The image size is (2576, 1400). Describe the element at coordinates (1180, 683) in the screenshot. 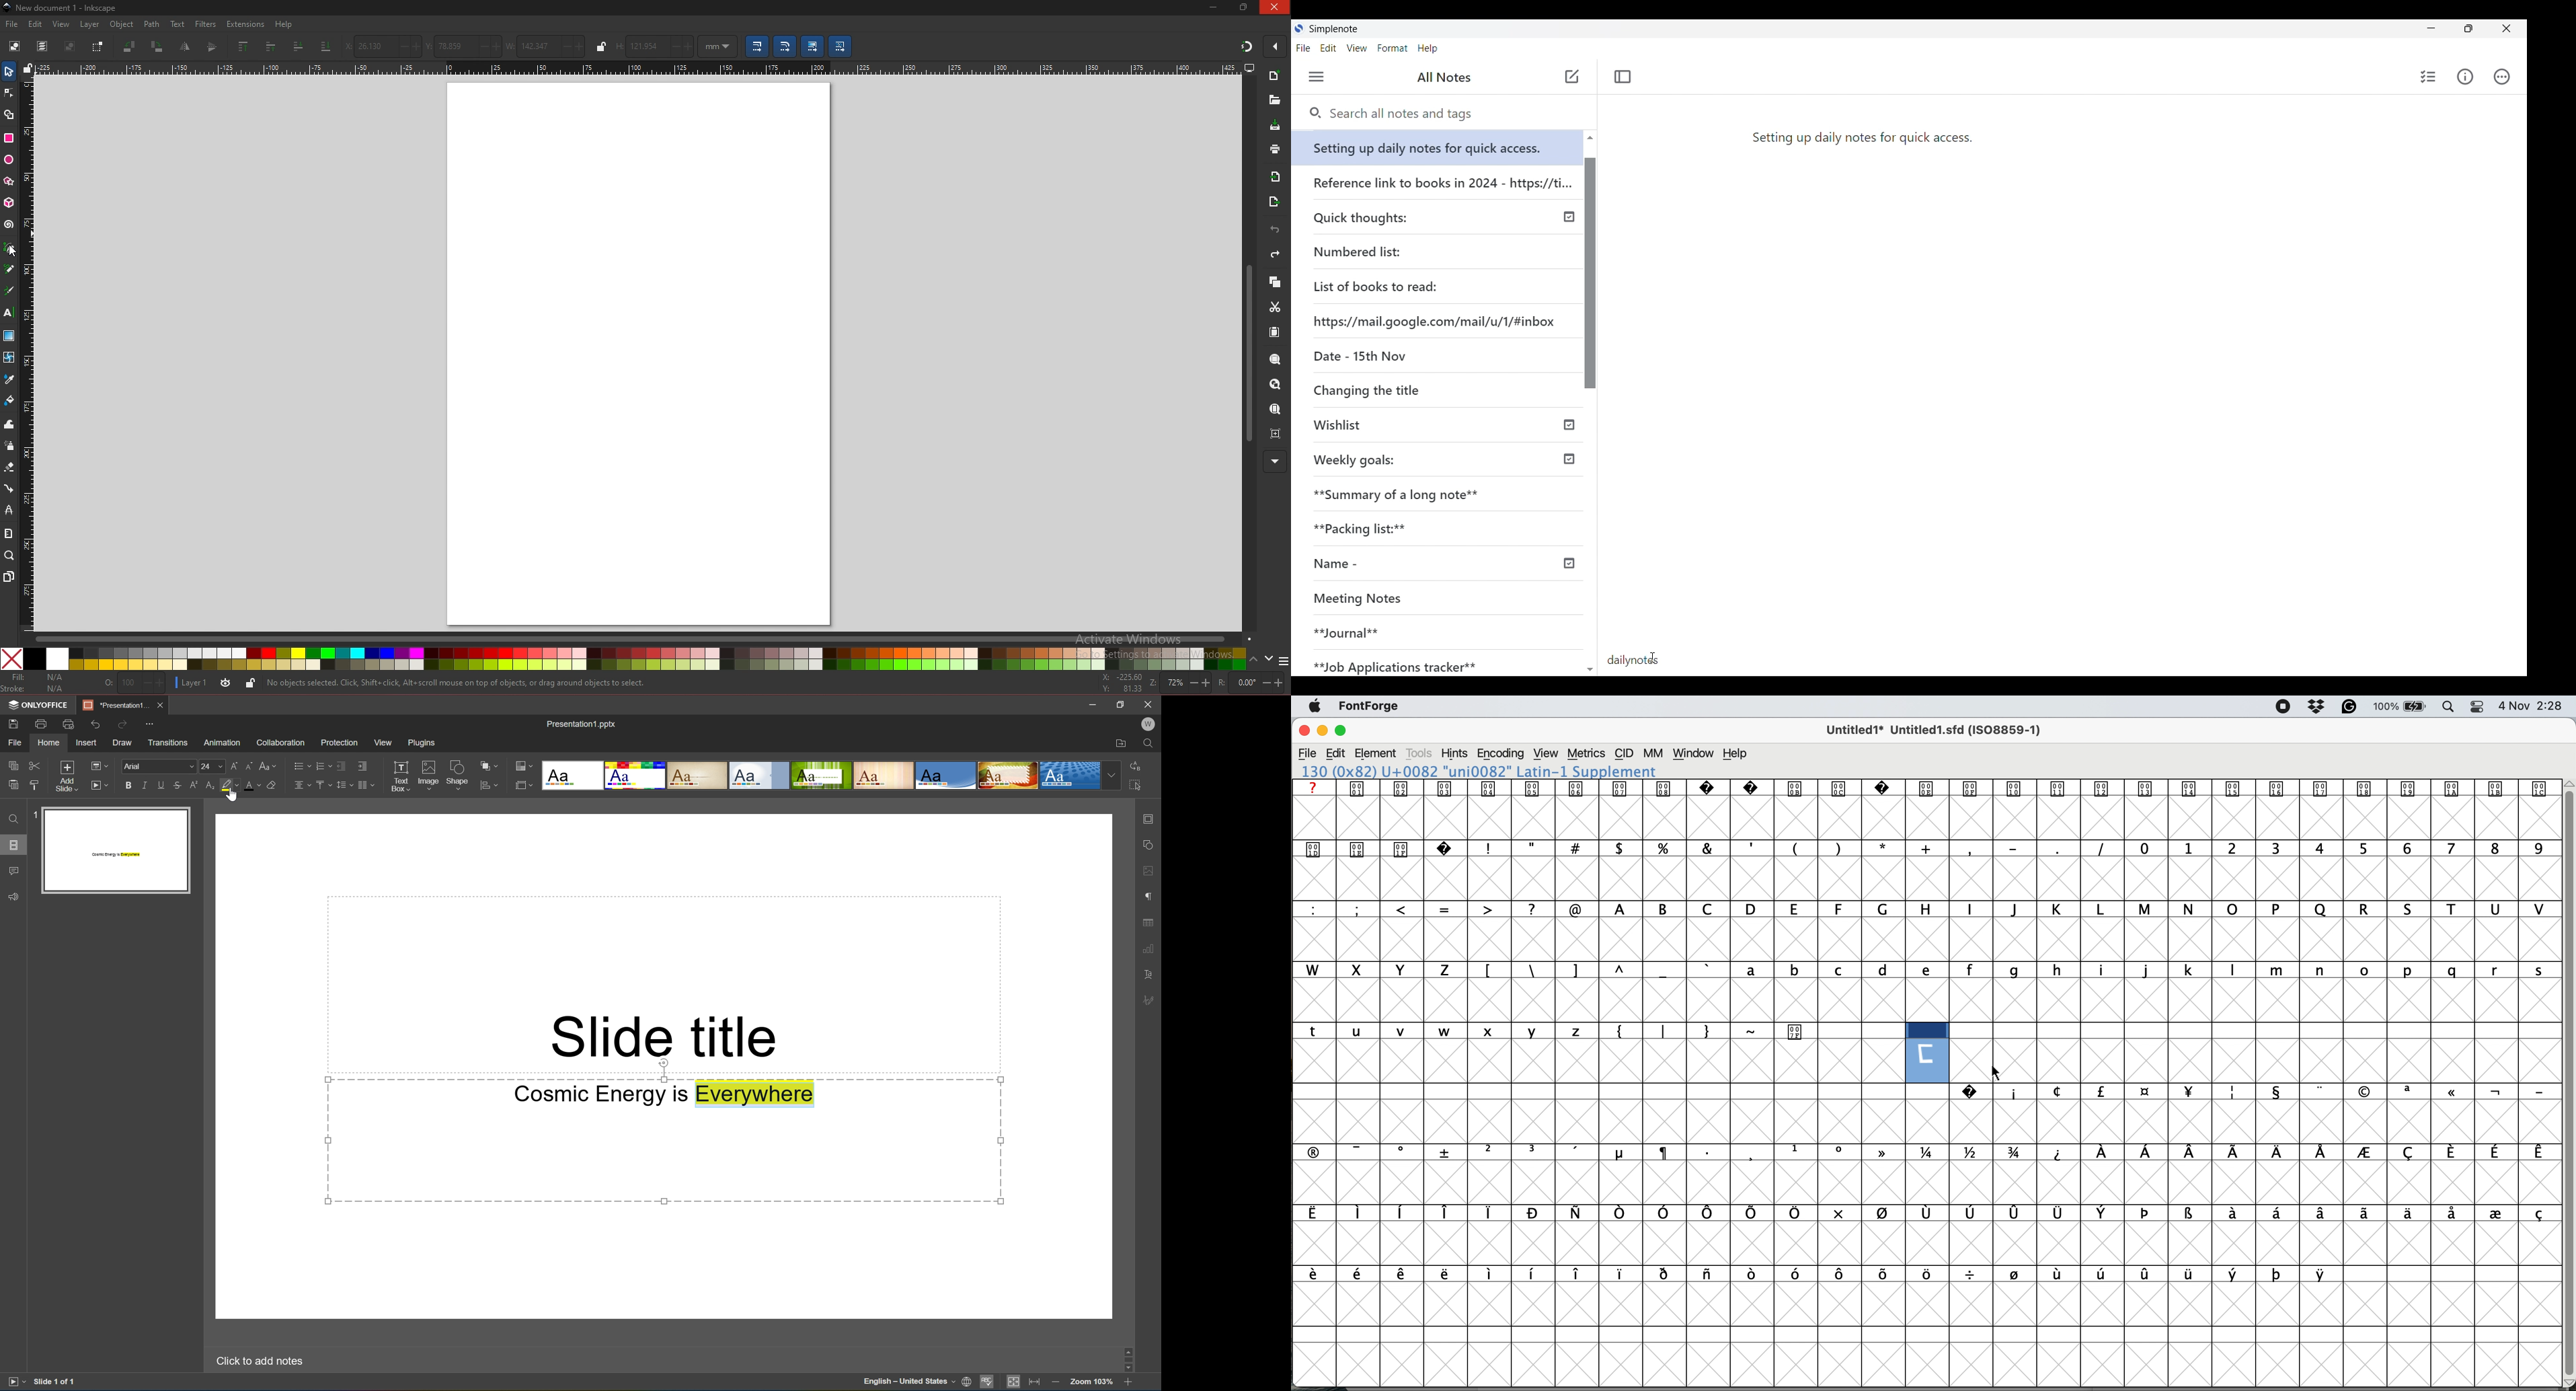

I see `zoom` at that location.